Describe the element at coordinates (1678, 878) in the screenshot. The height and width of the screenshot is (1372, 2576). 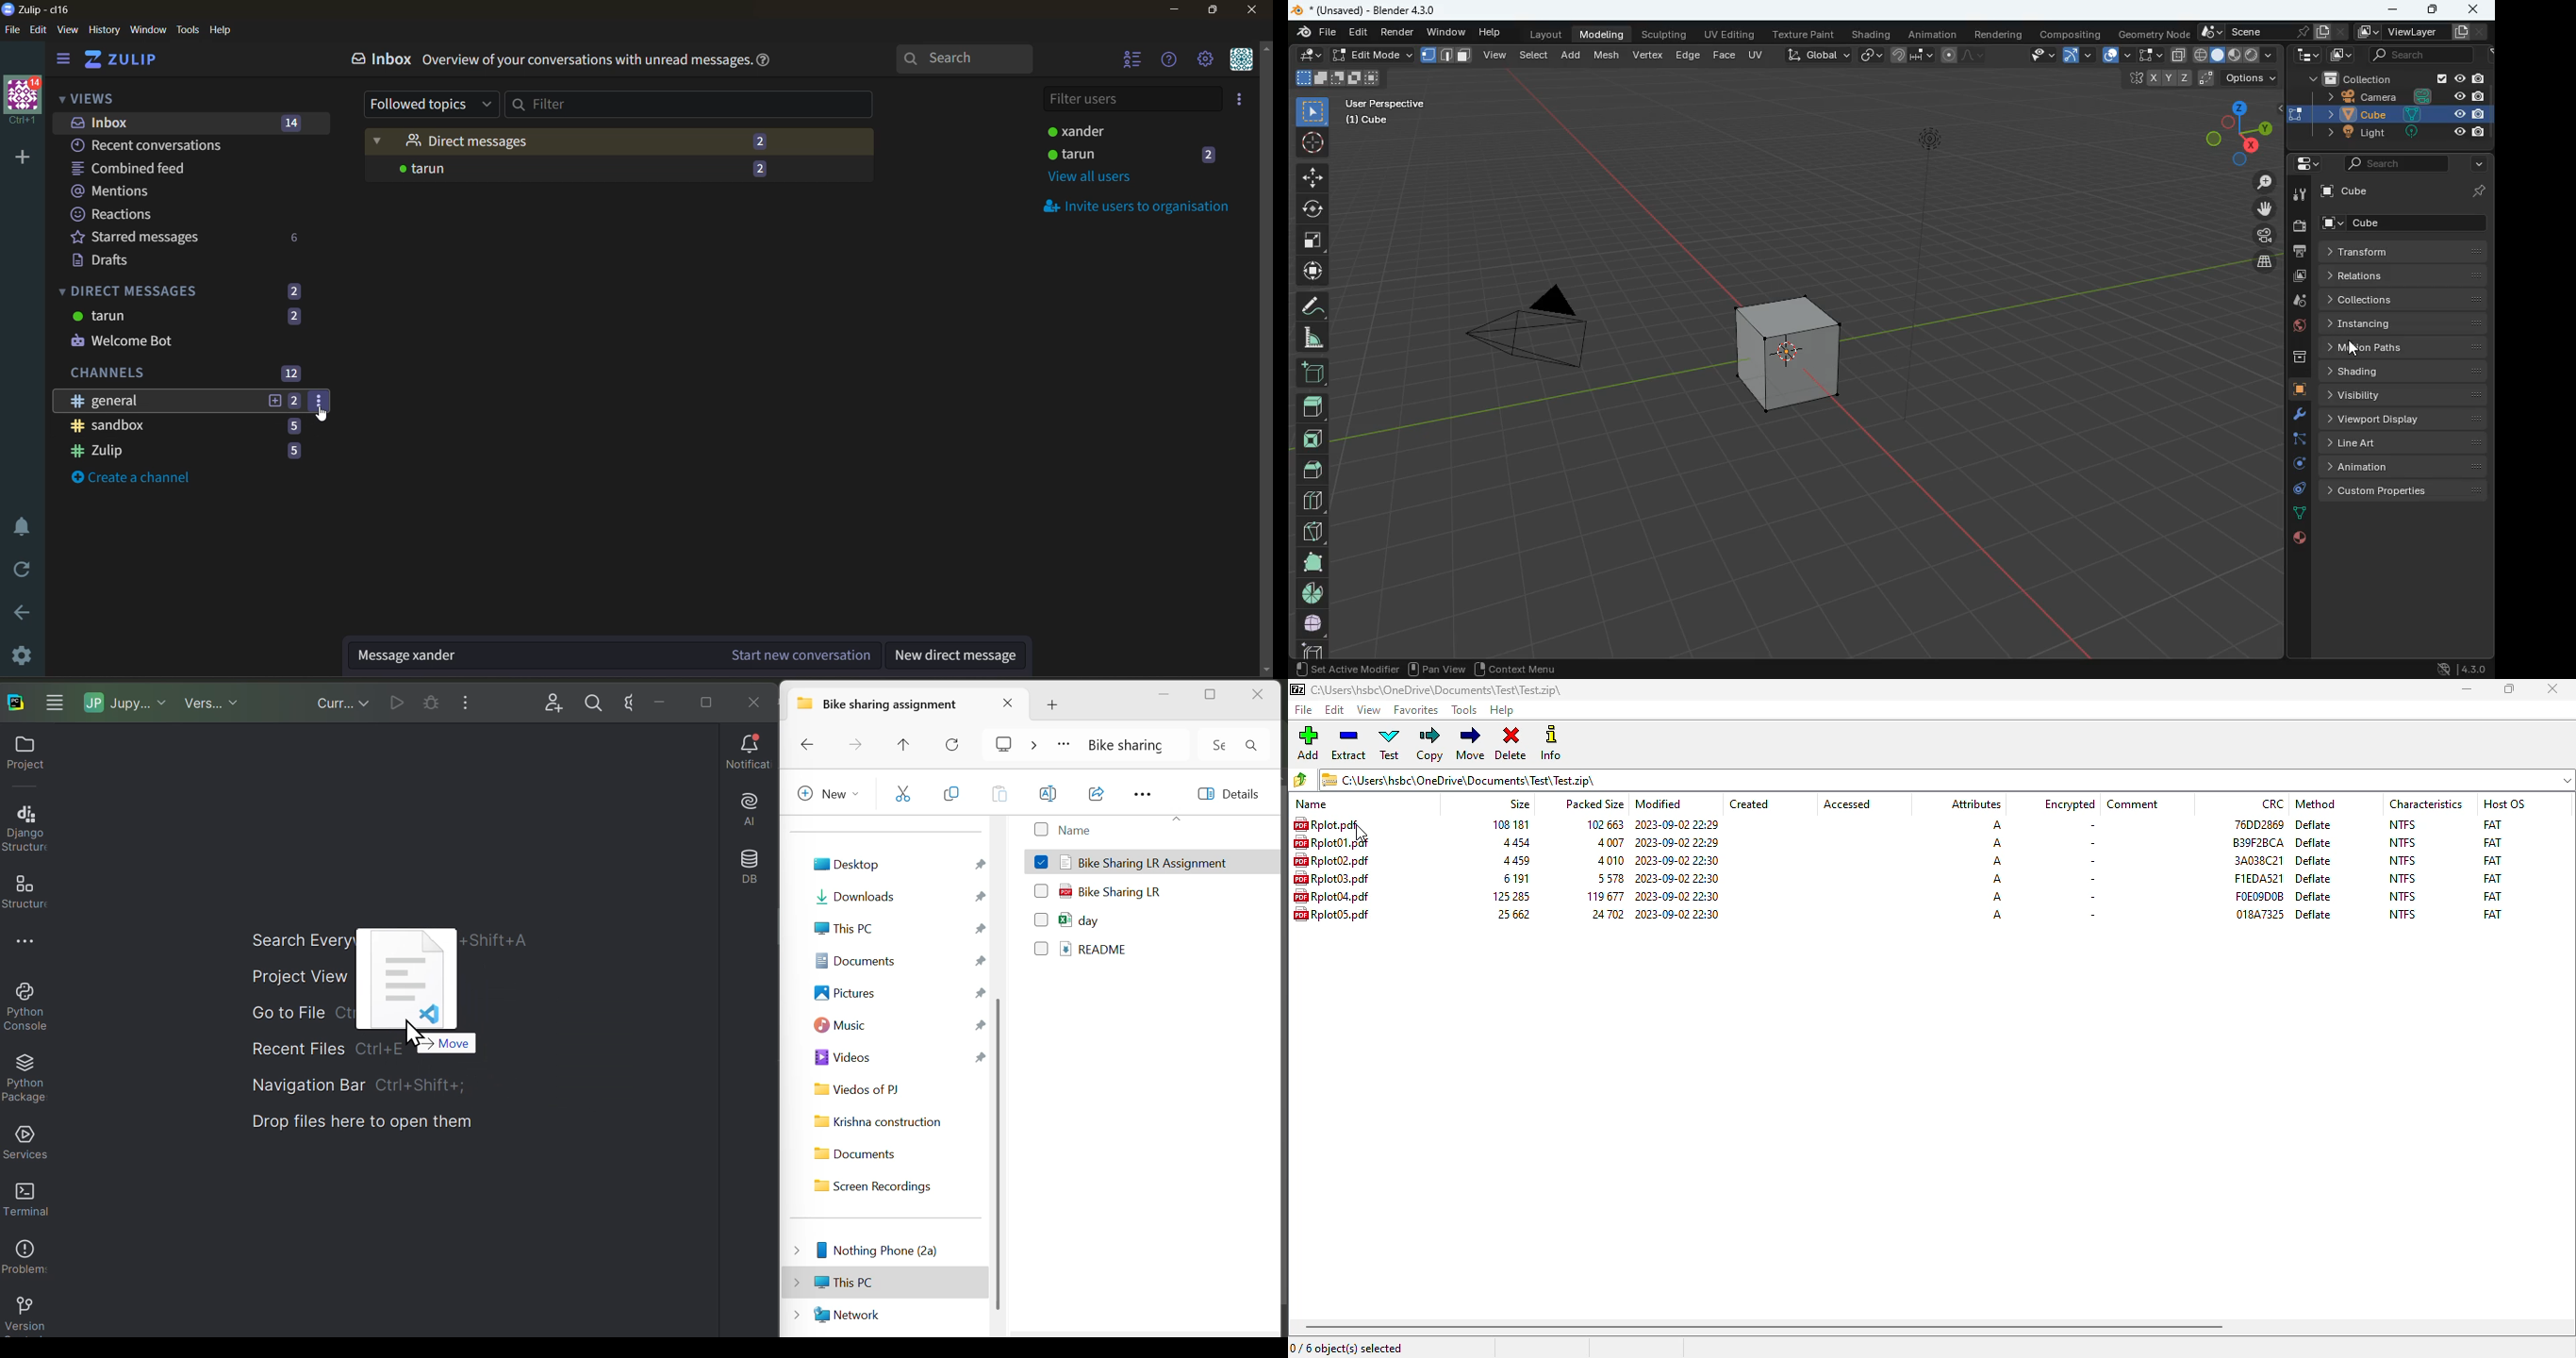
I see `modified date & time` at that location.